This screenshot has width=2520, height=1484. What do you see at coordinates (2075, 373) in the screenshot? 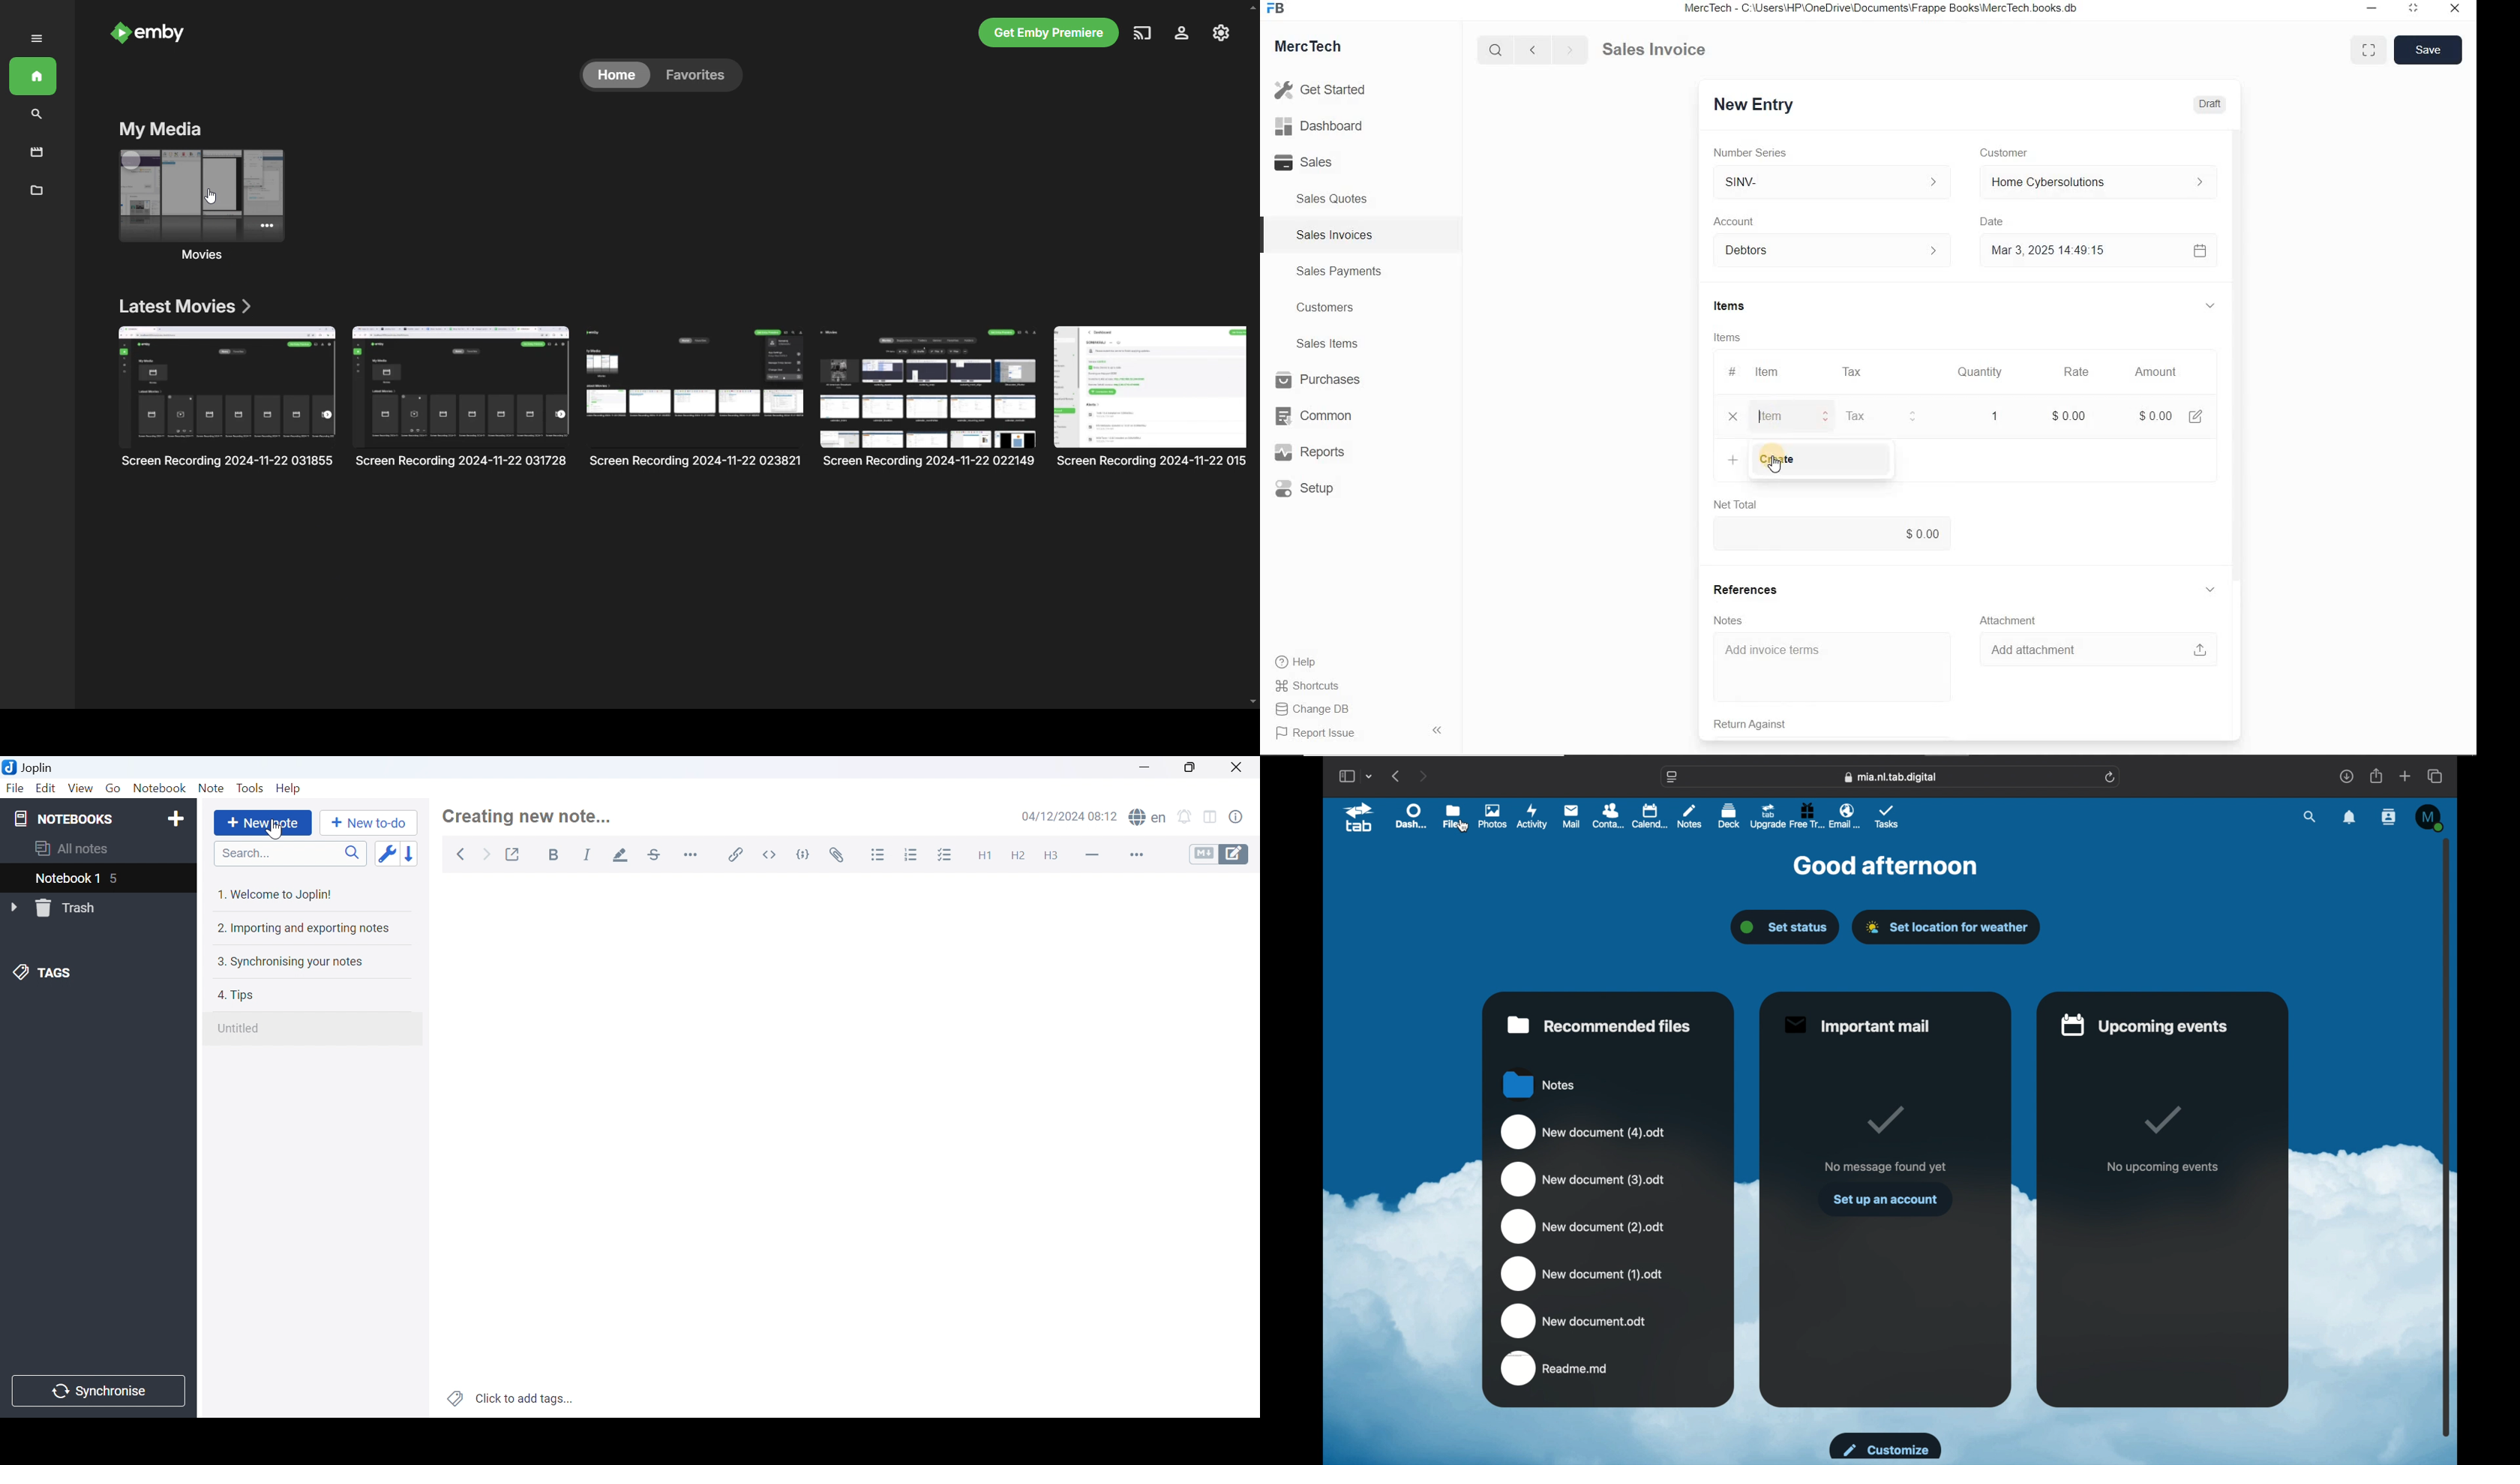
I see `Rate` at bounding box center [2075, 373].